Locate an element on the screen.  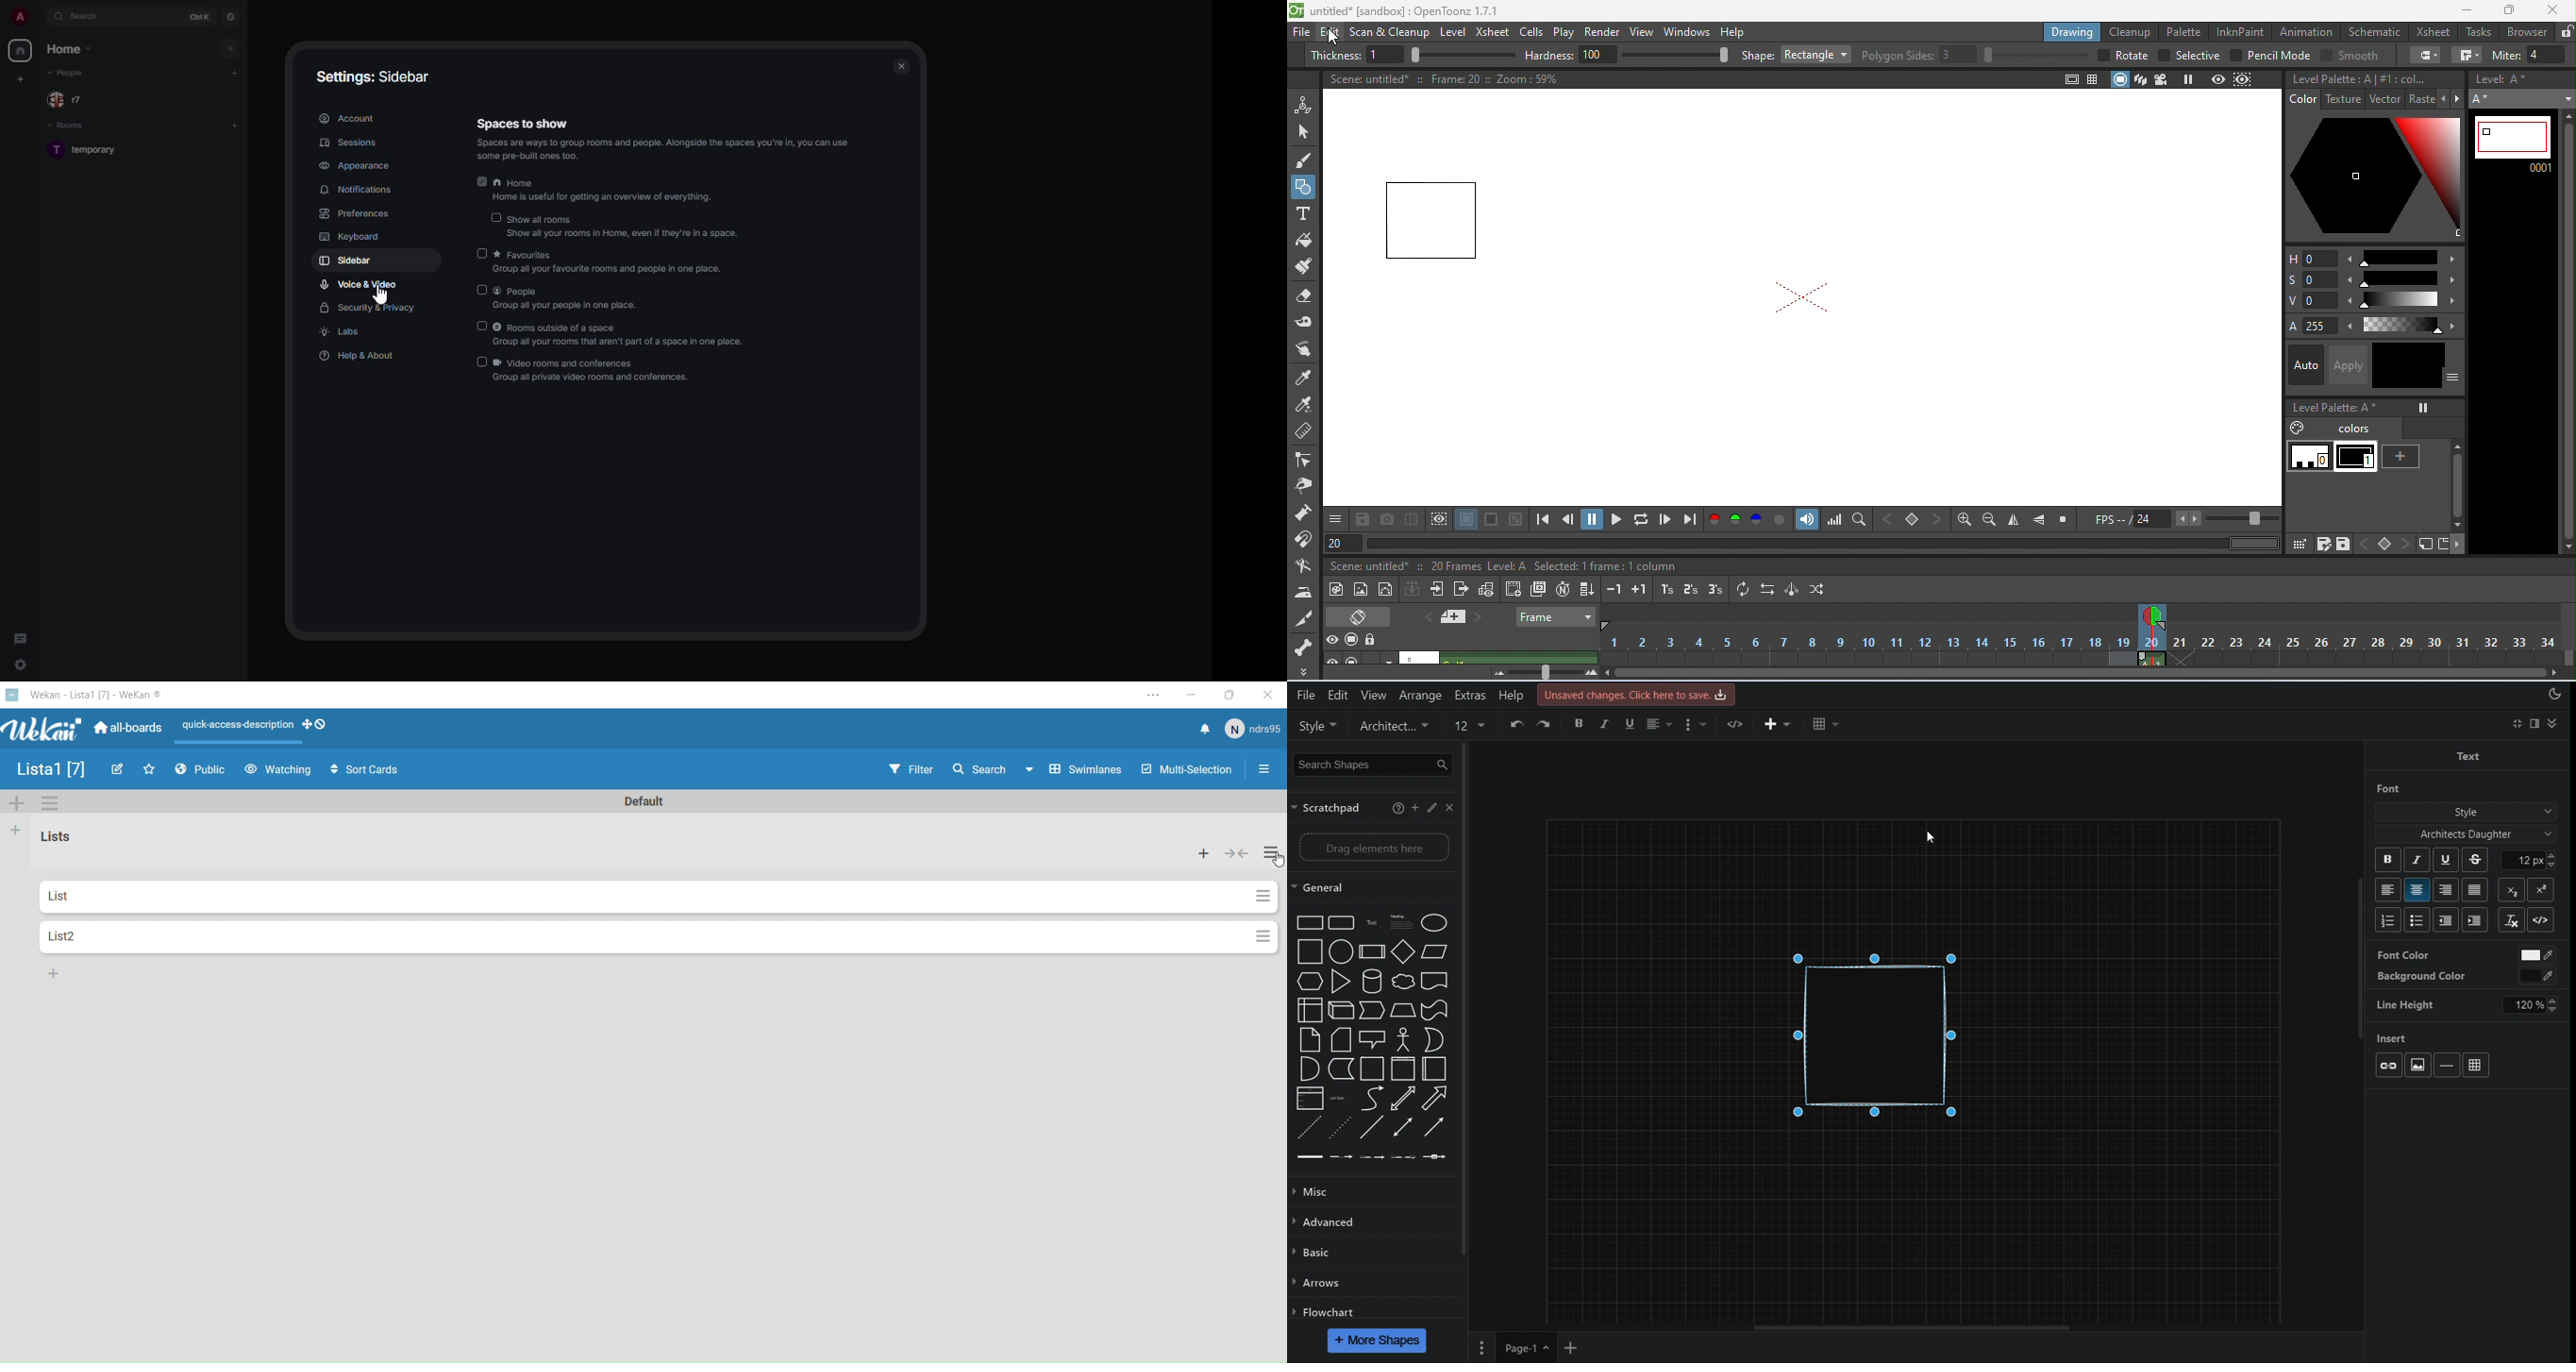
Send to back is located at coordinates (1613, 724).